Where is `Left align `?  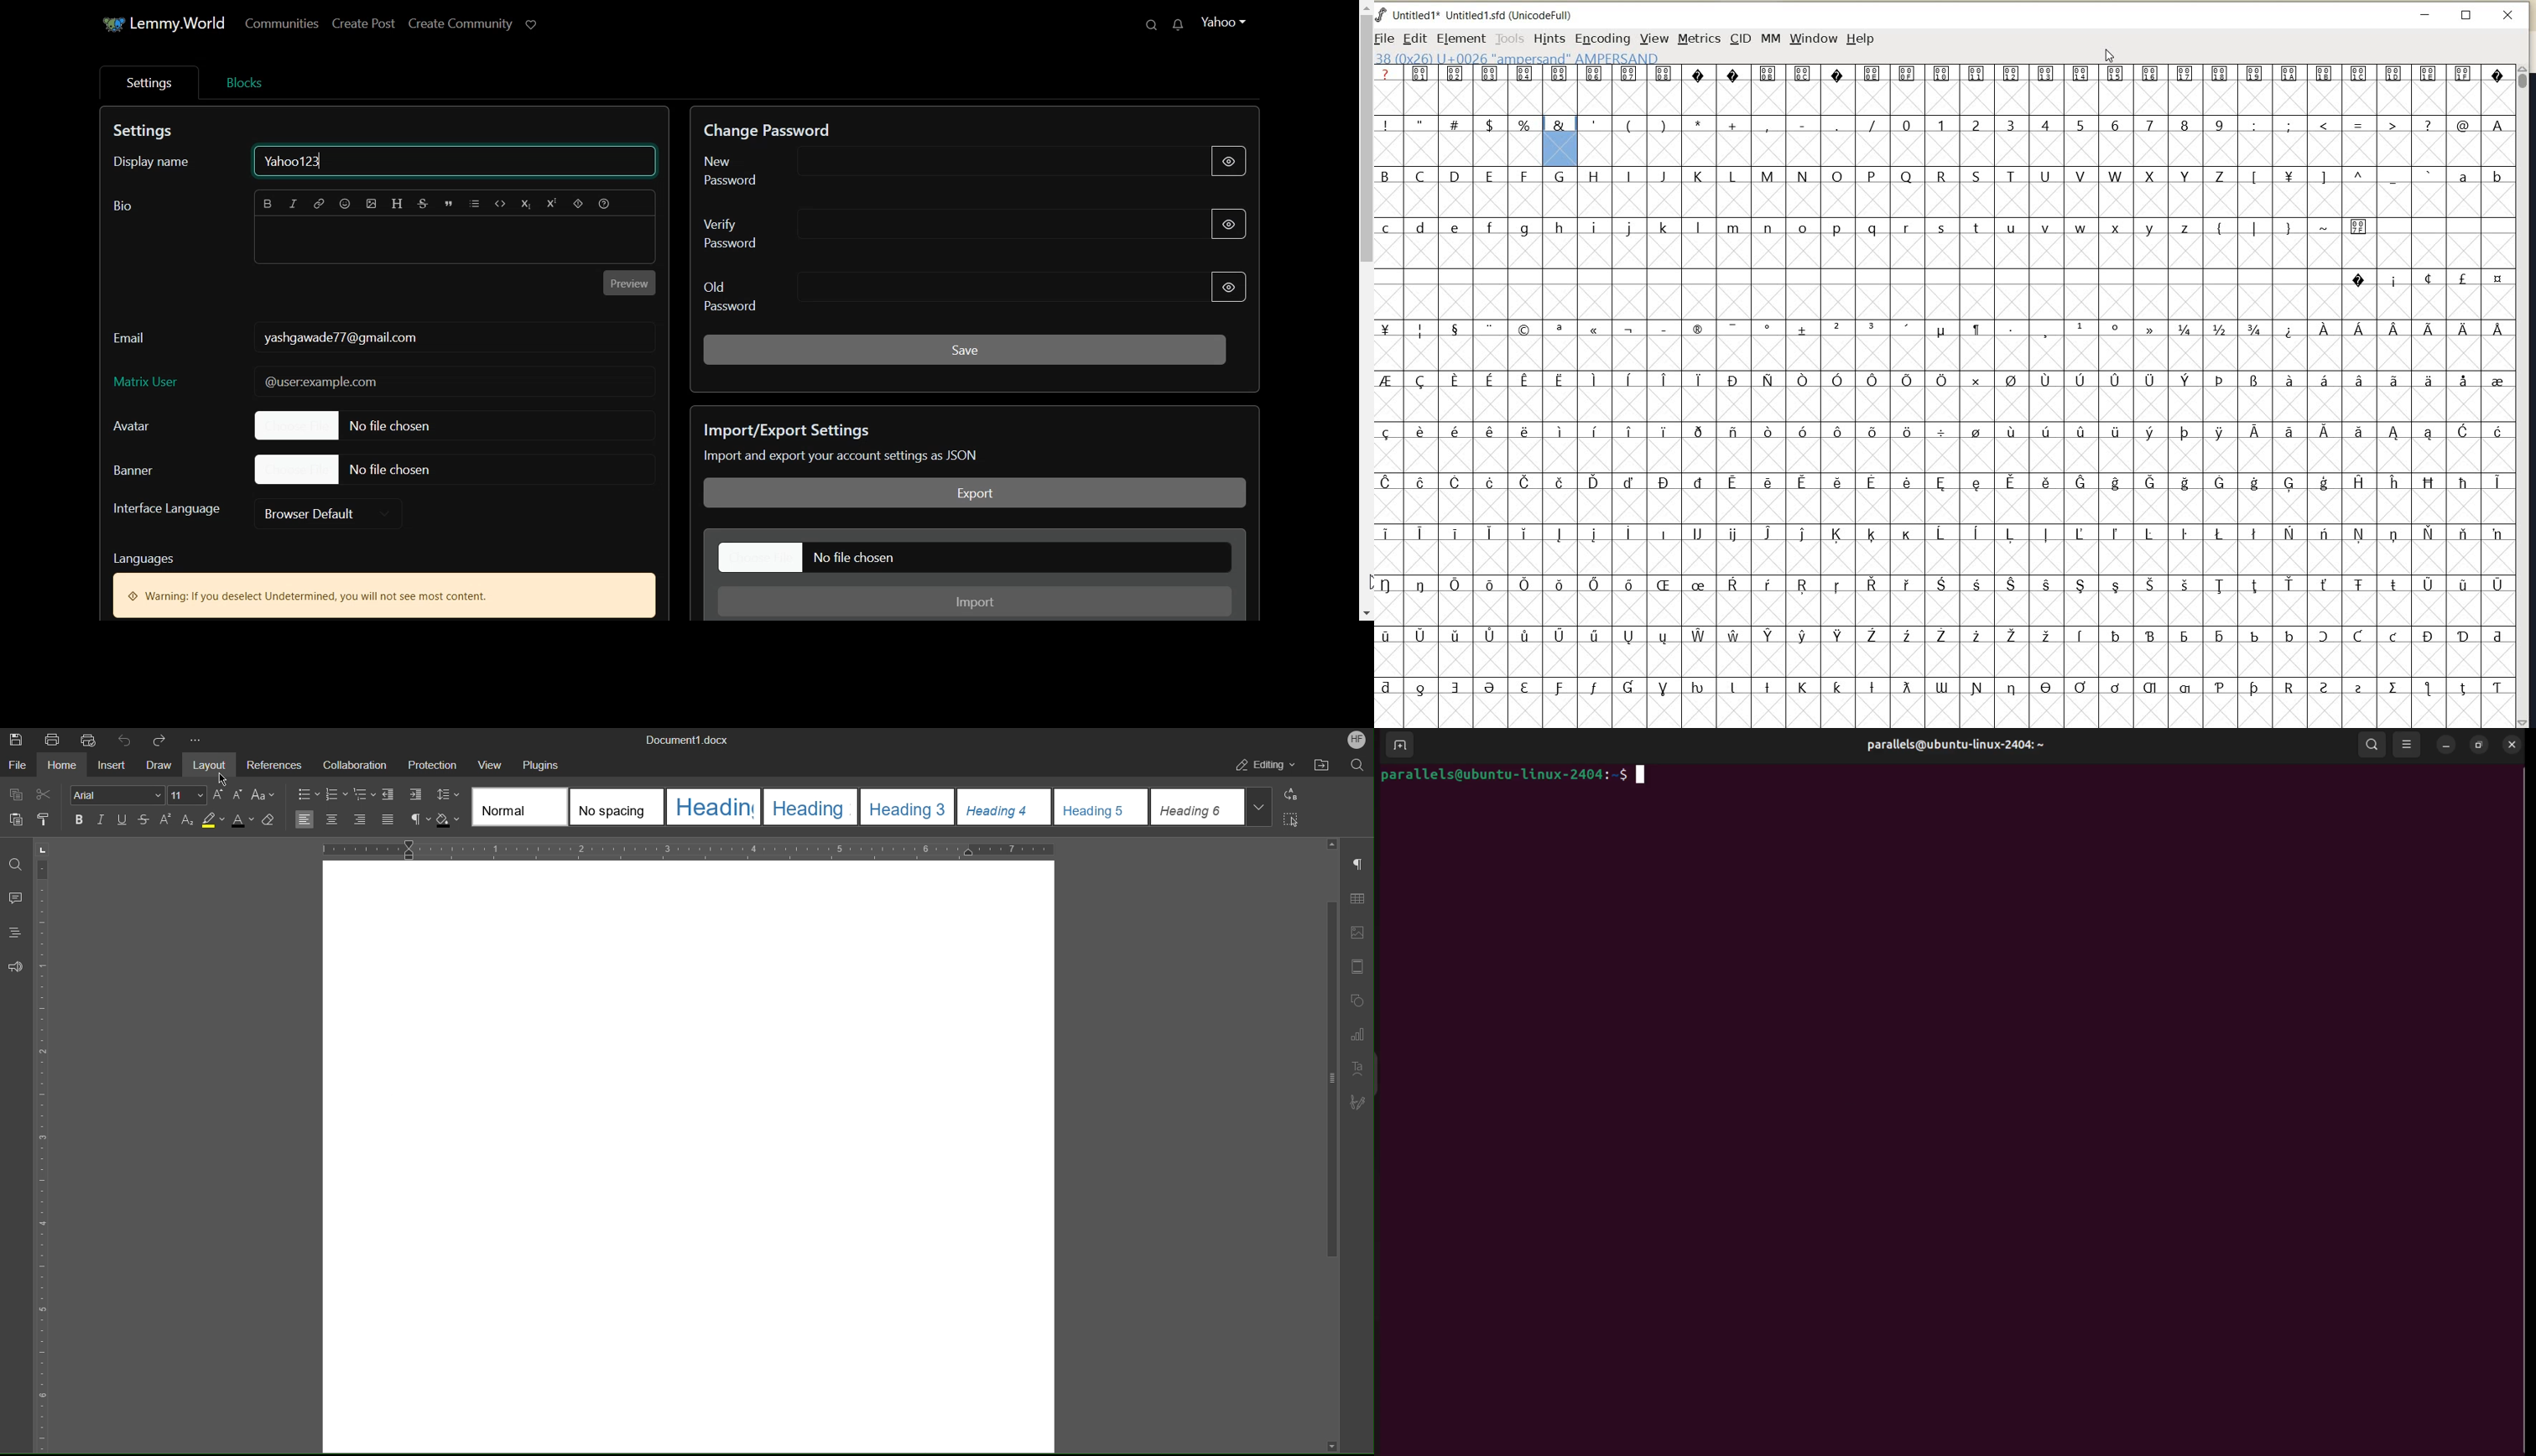
Left align  is located at coordinates (304, 819).